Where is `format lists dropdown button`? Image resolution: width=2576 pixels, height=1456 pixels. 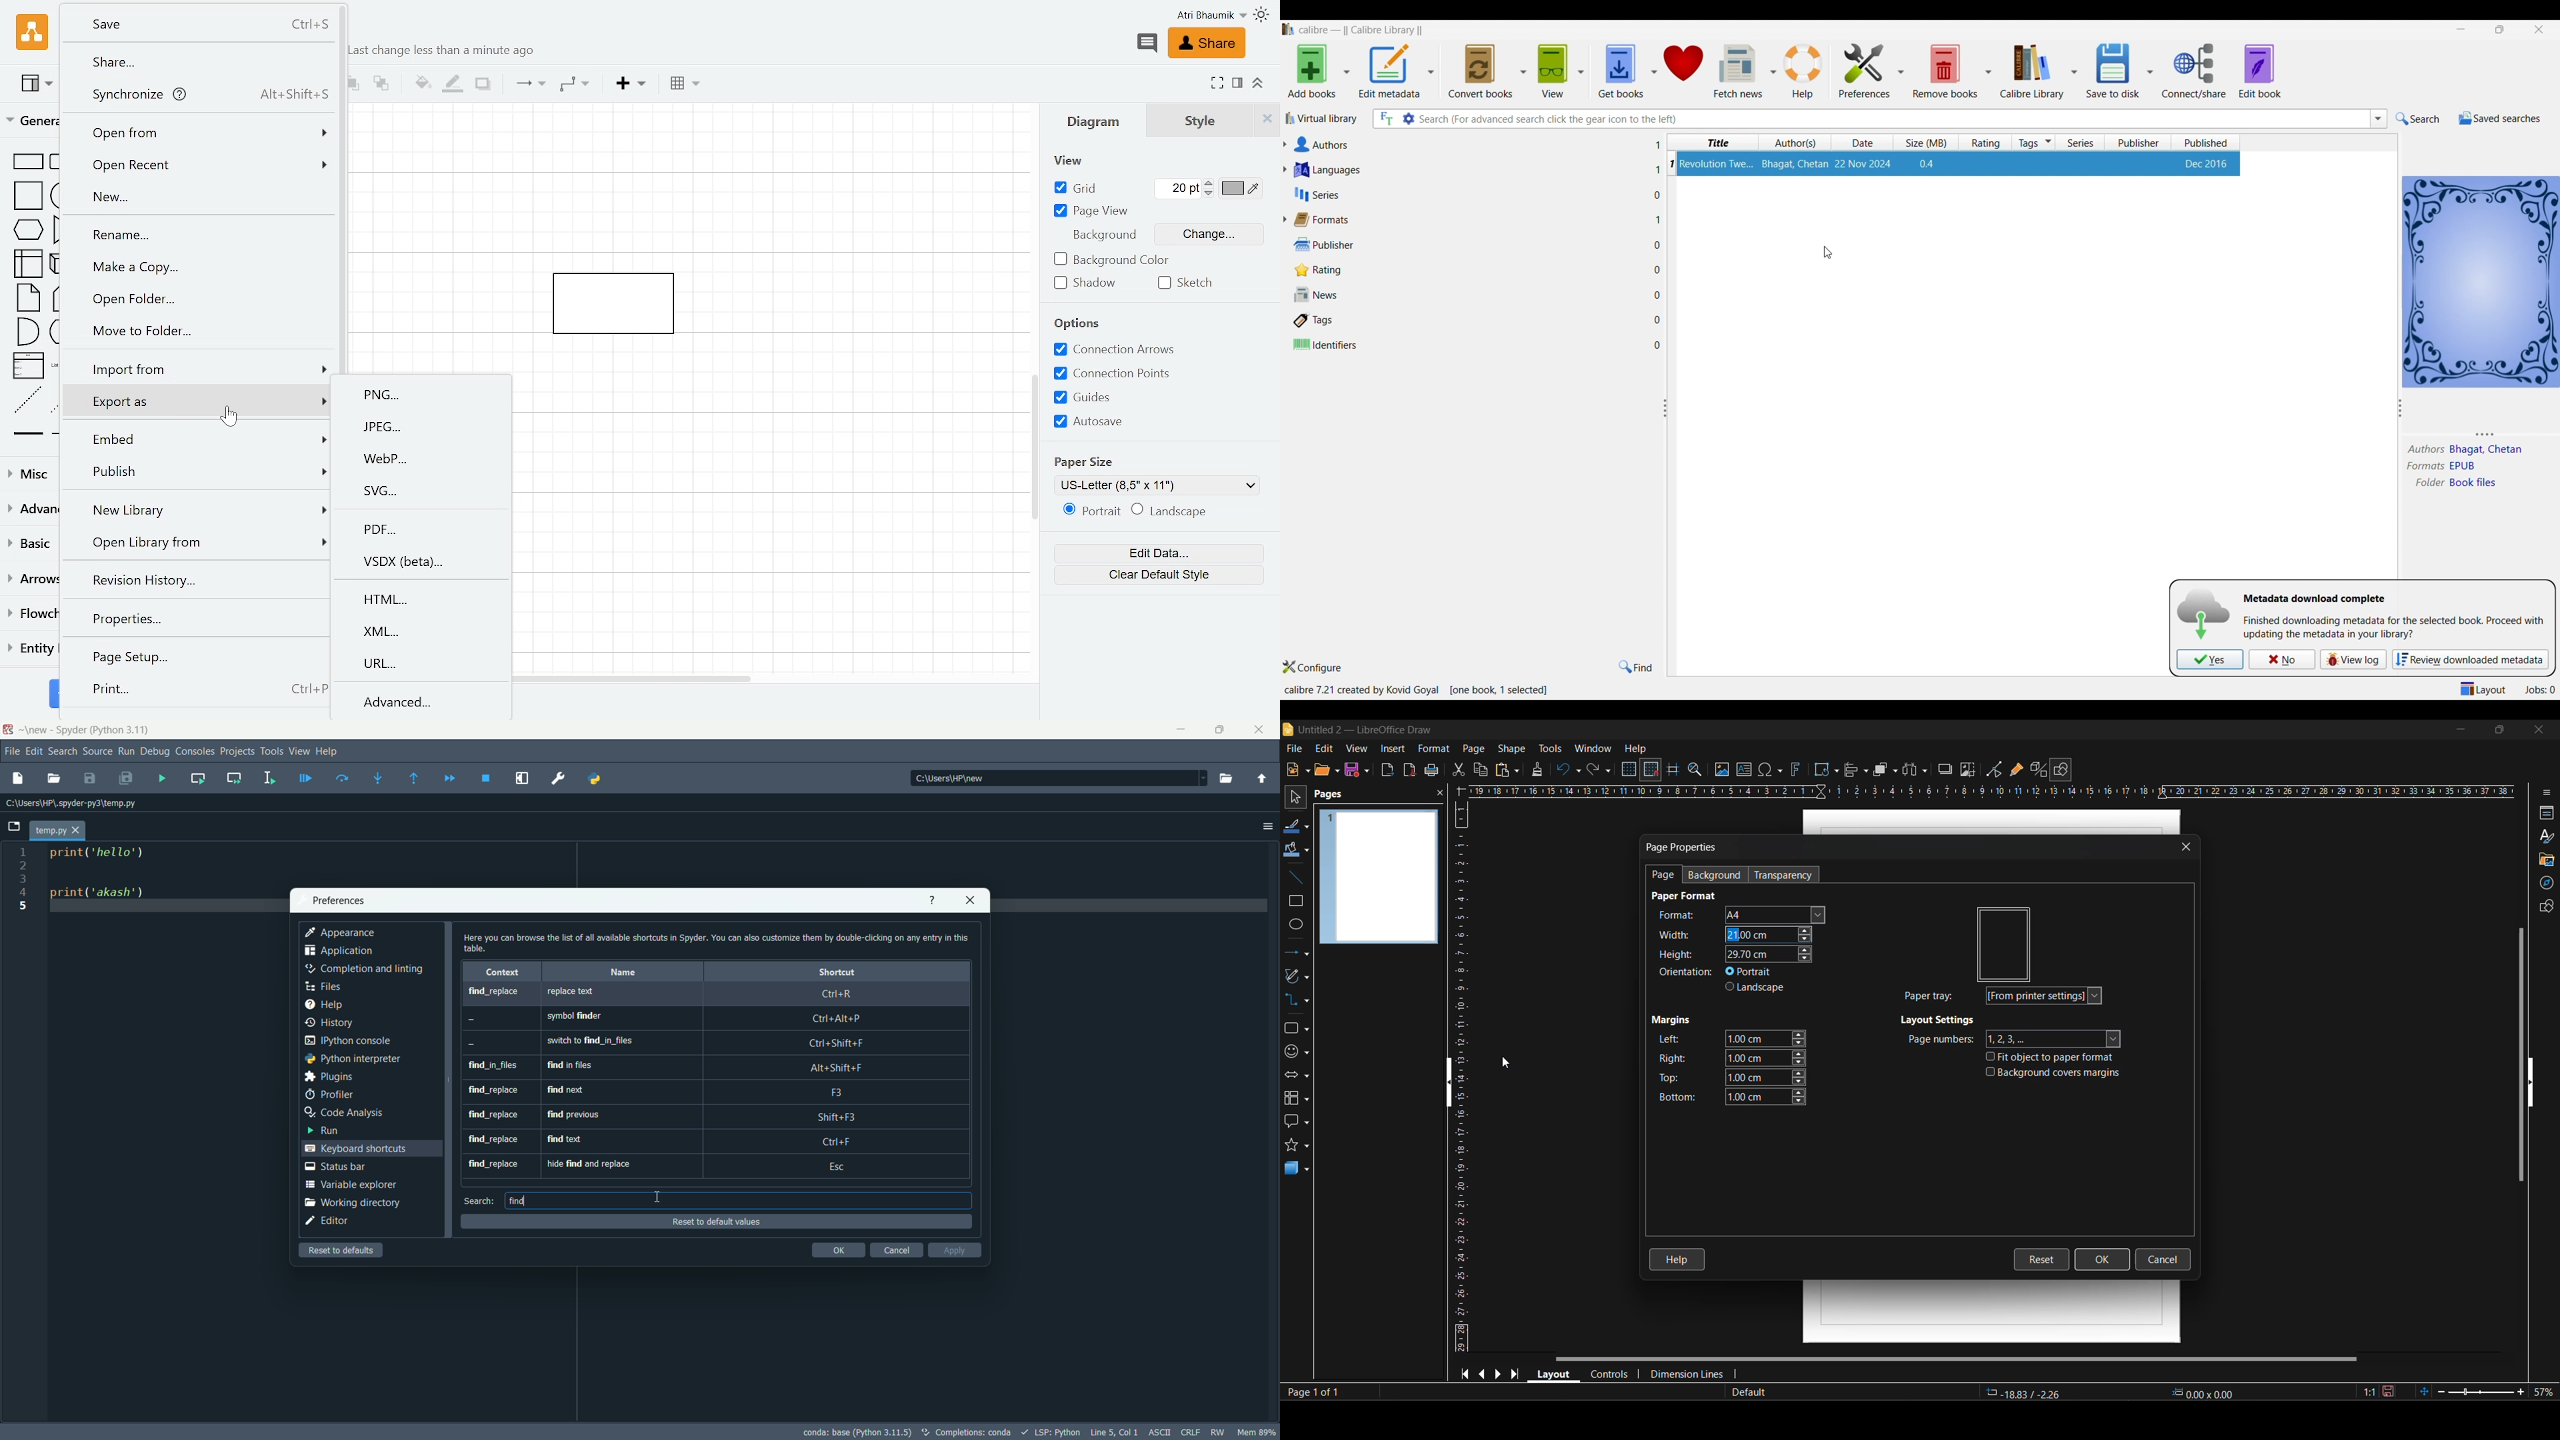 format lists dropdown button is located at coordinates (1288, 219).